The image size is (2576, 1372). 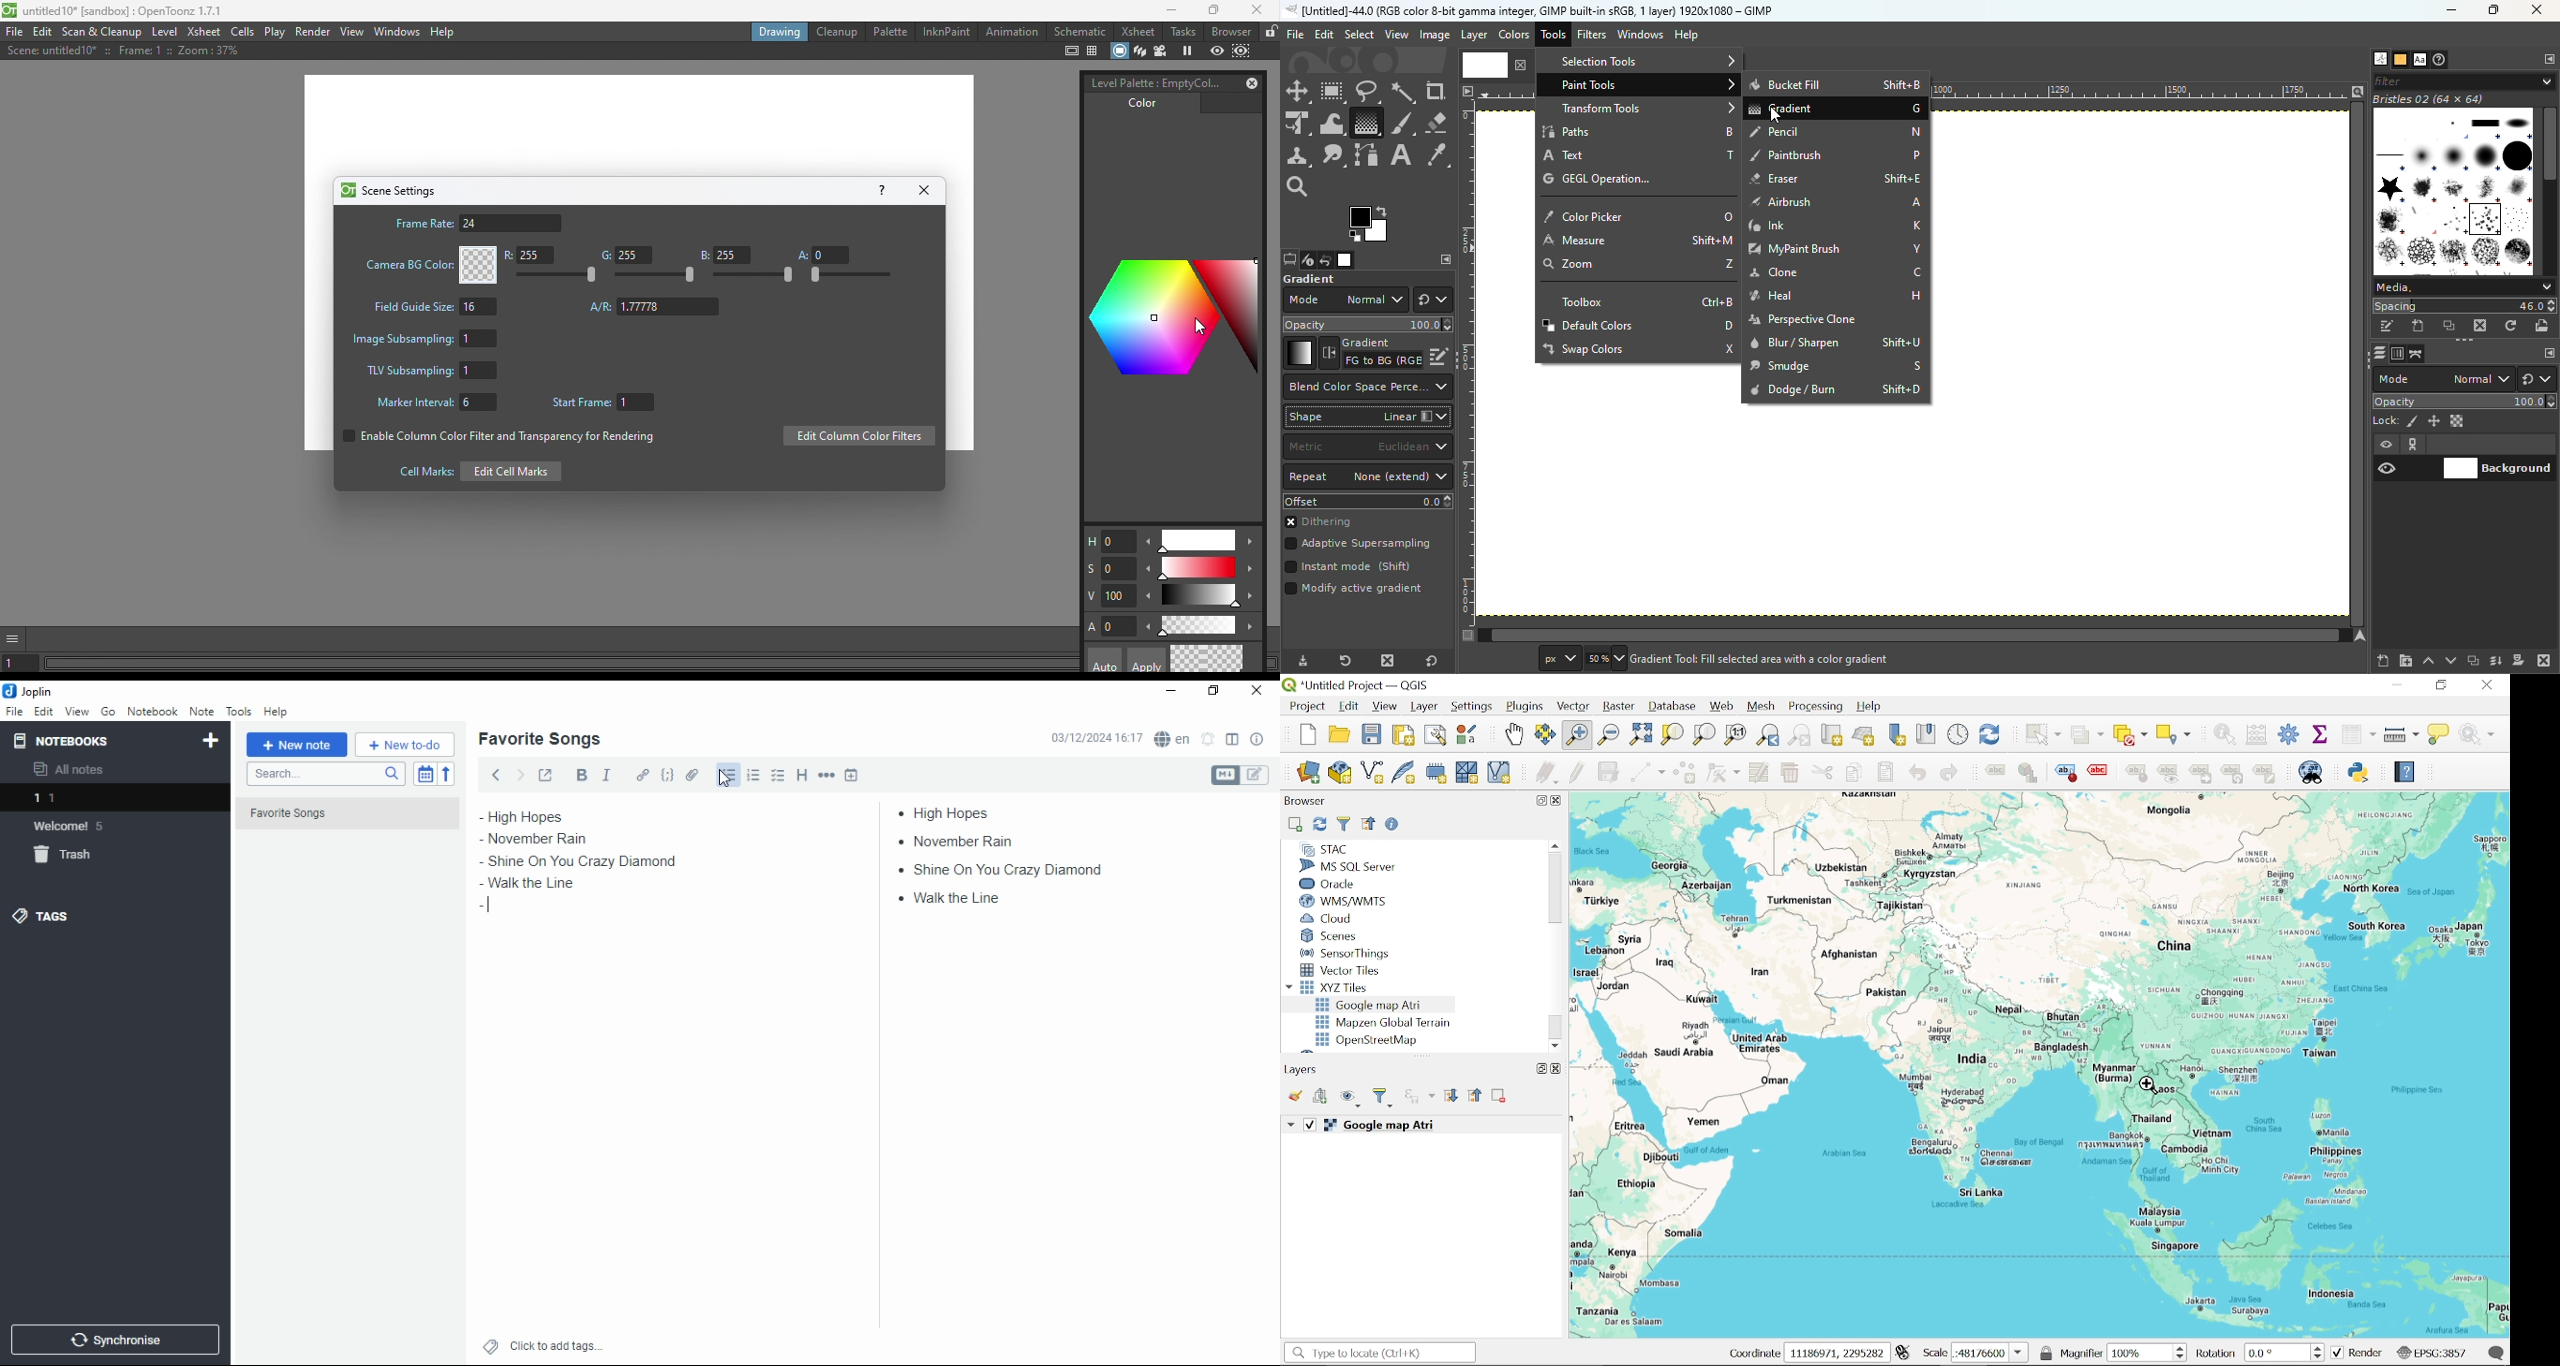 I want to click on Map zoomed, so click(x=2040, y=1065).